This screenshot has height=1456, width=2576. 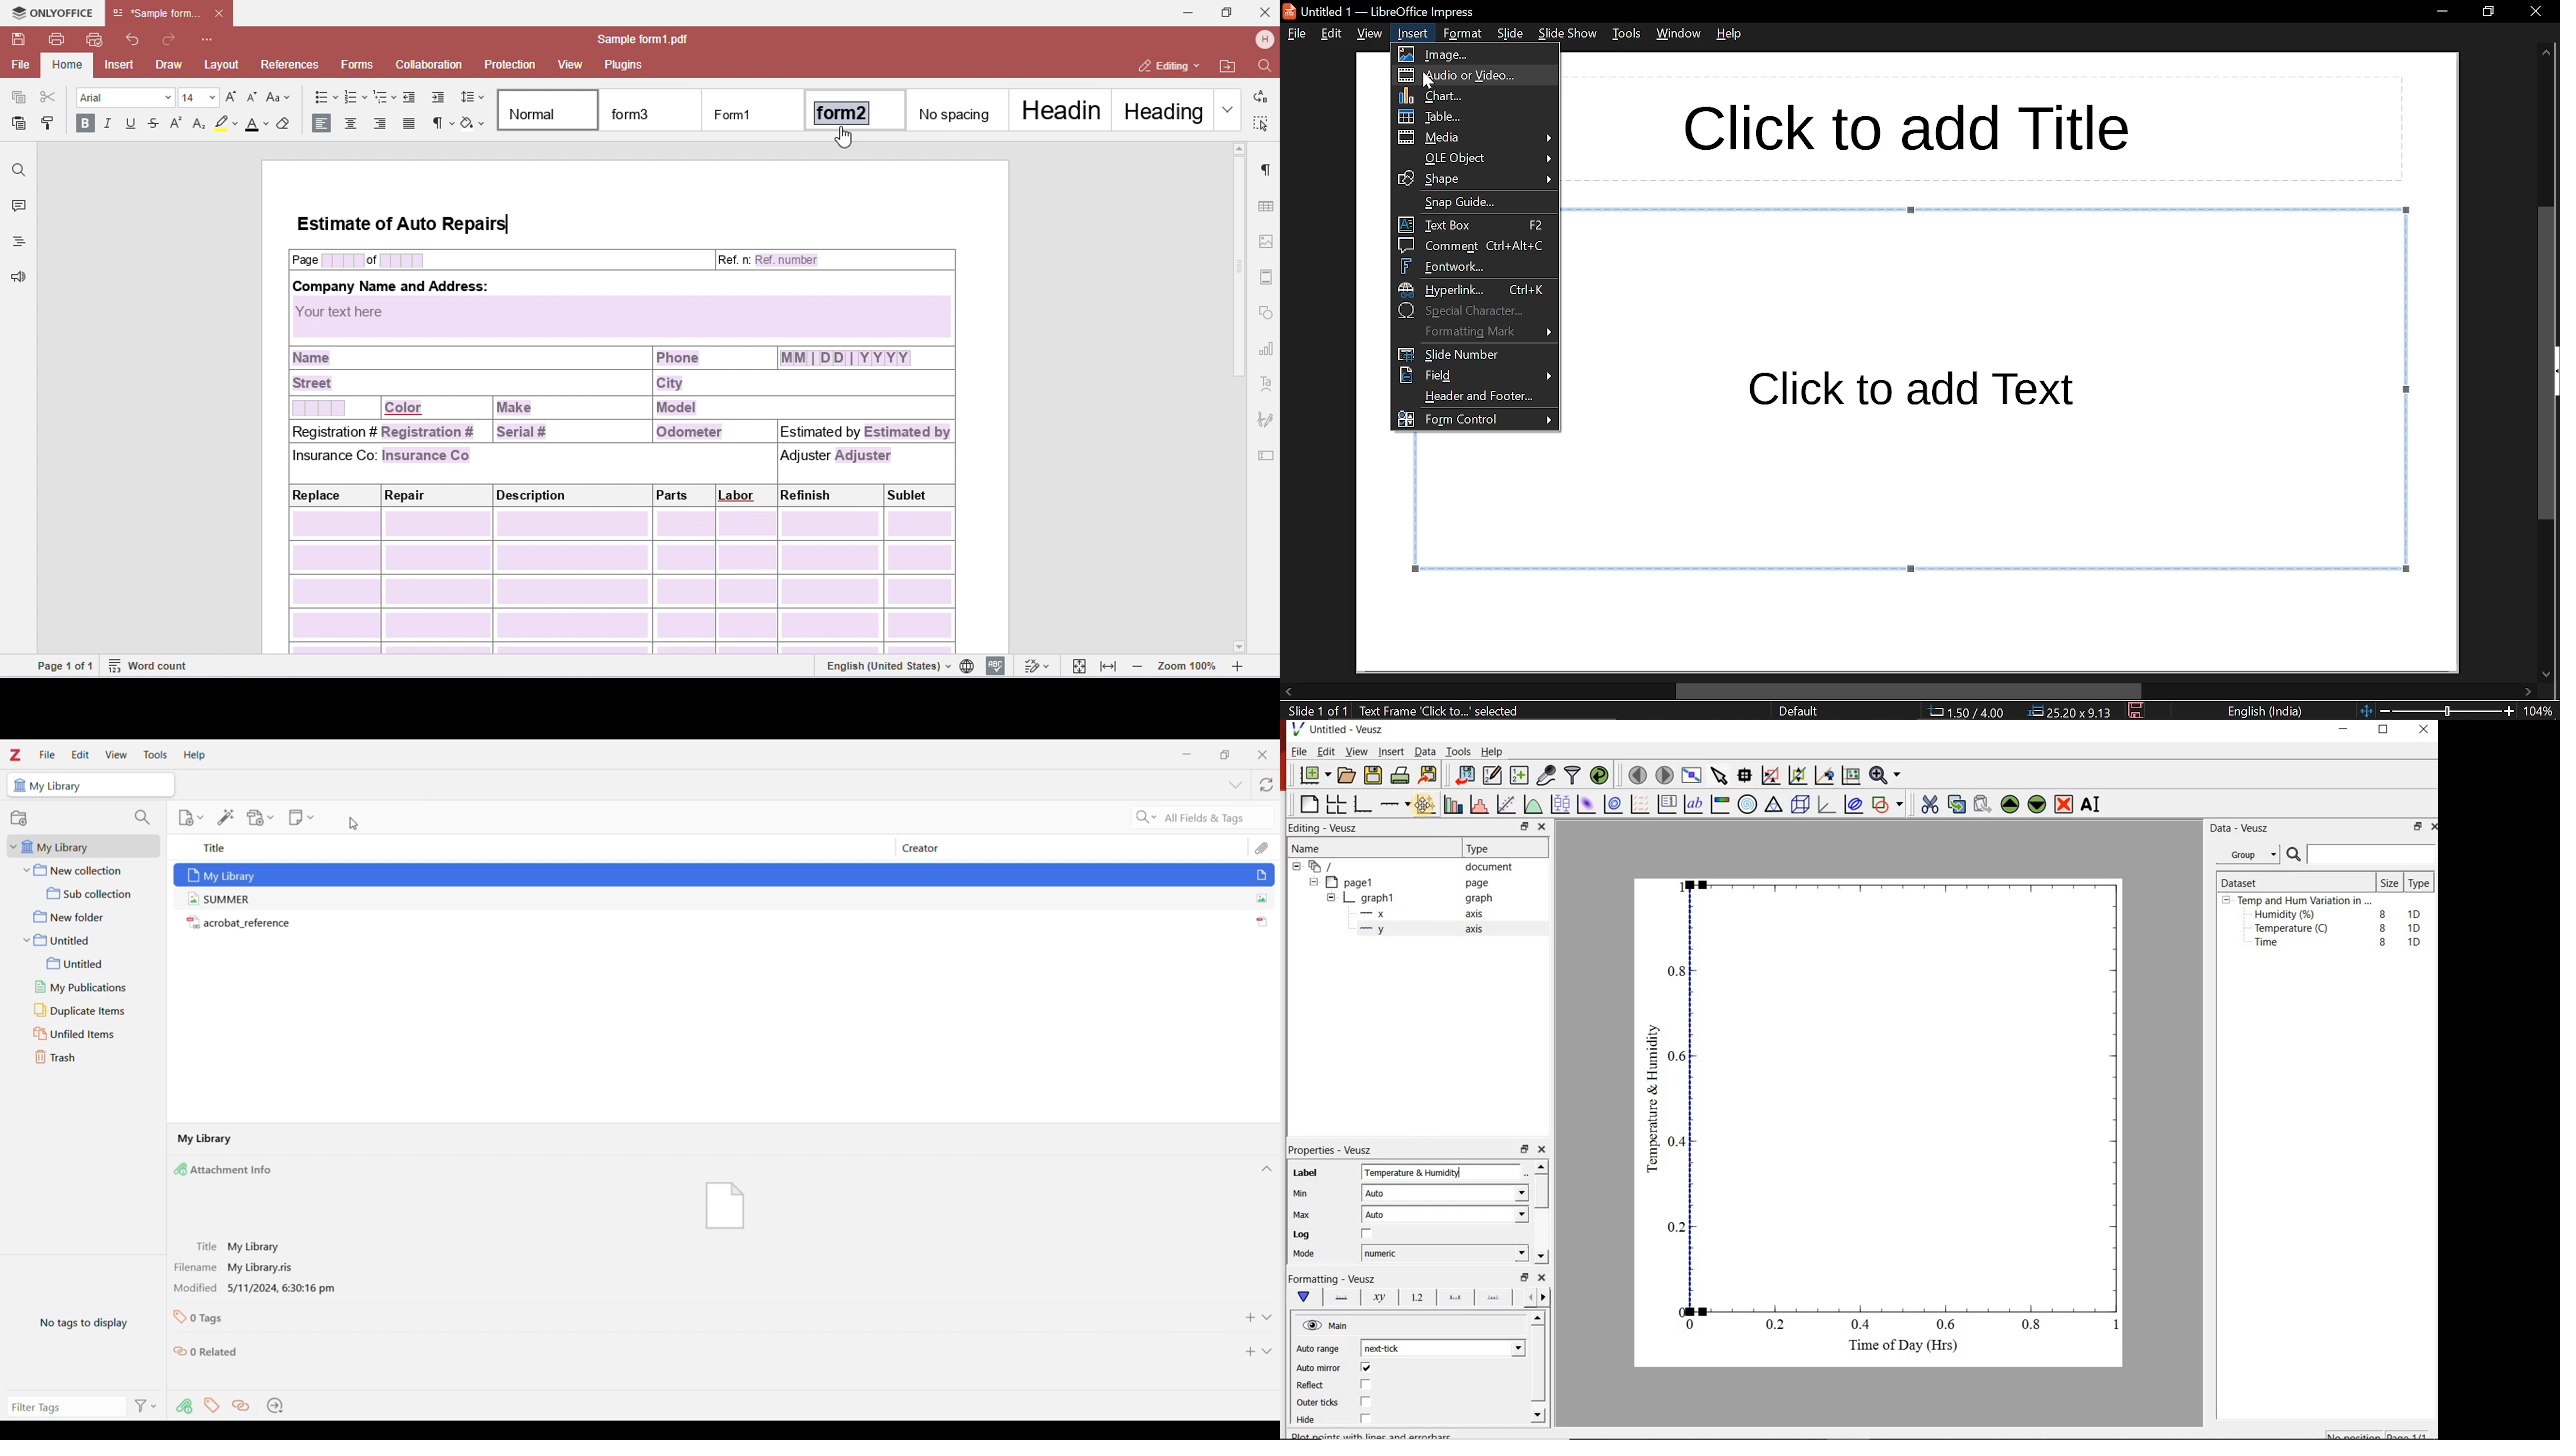 I want to click on Add attachment, so click(x=258, y=820).